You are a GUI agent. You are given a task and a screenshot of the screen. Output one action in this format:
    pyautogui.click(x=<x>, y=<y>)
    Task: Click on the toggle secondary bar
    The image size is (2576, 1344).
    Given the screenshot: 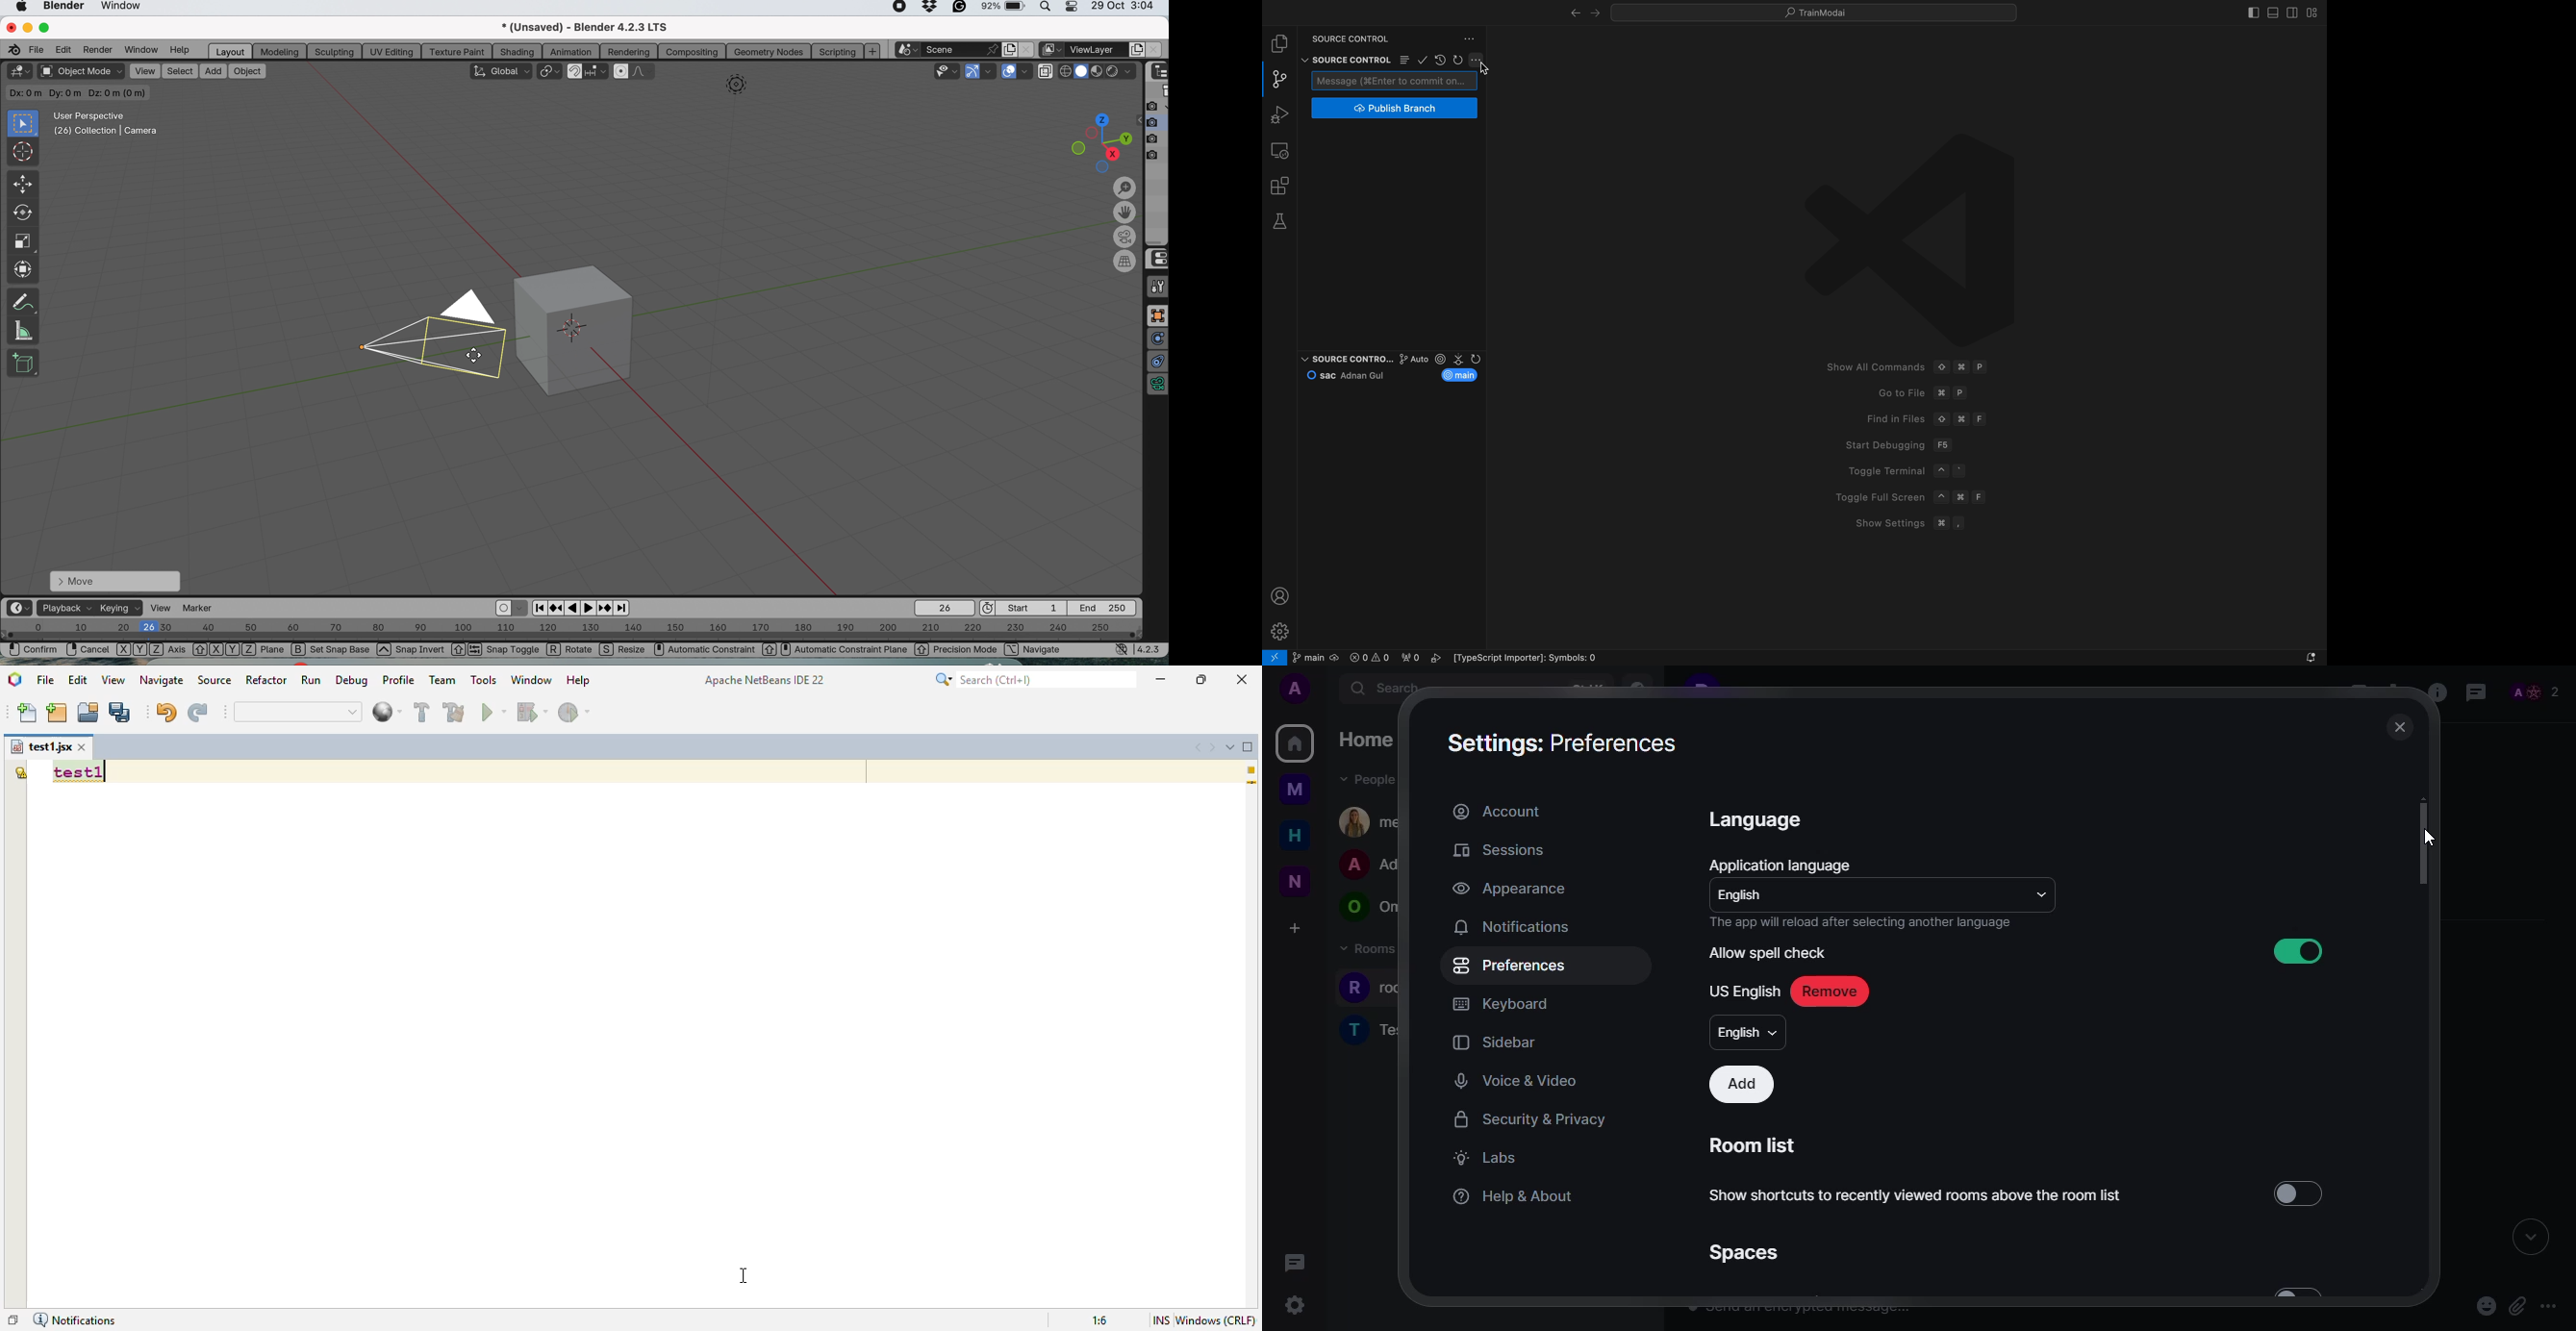 What is the action you would take?
    pyautogui.click(x=2291, y=11)
    